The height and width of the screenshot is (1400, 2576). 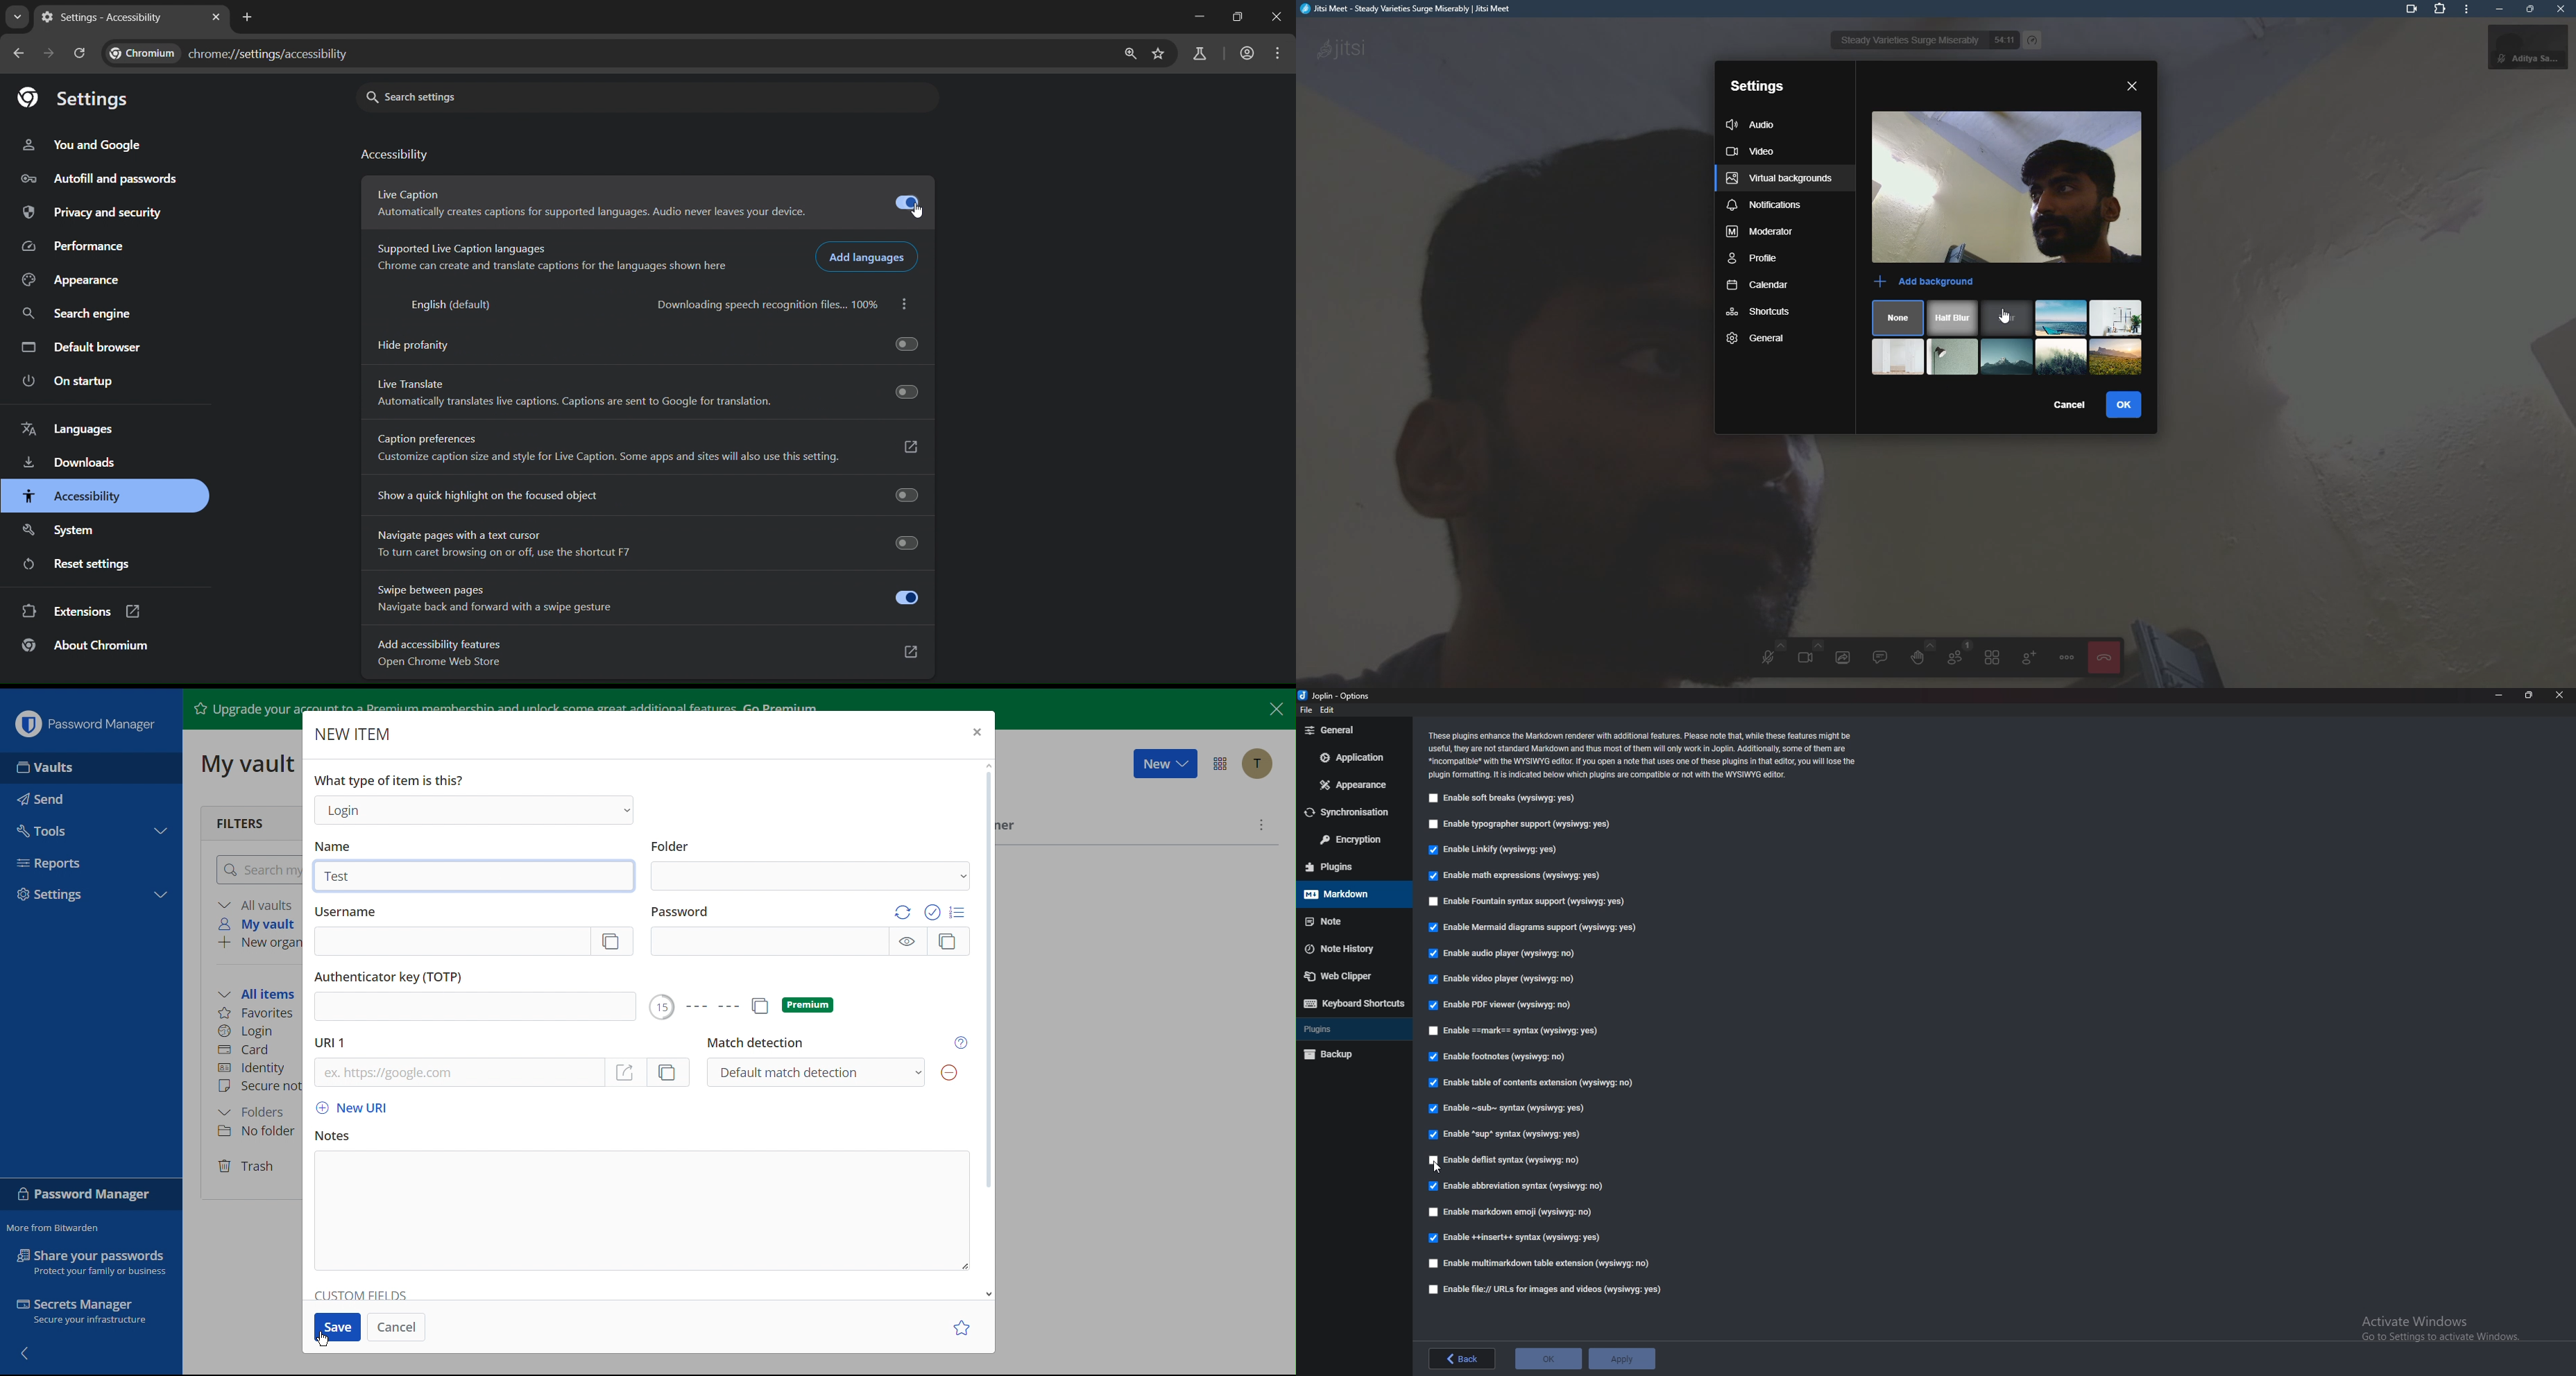 What do you see at coordinates (868, 258) in the screenshot?
I see `add languages` at bounding box center [868, 258].